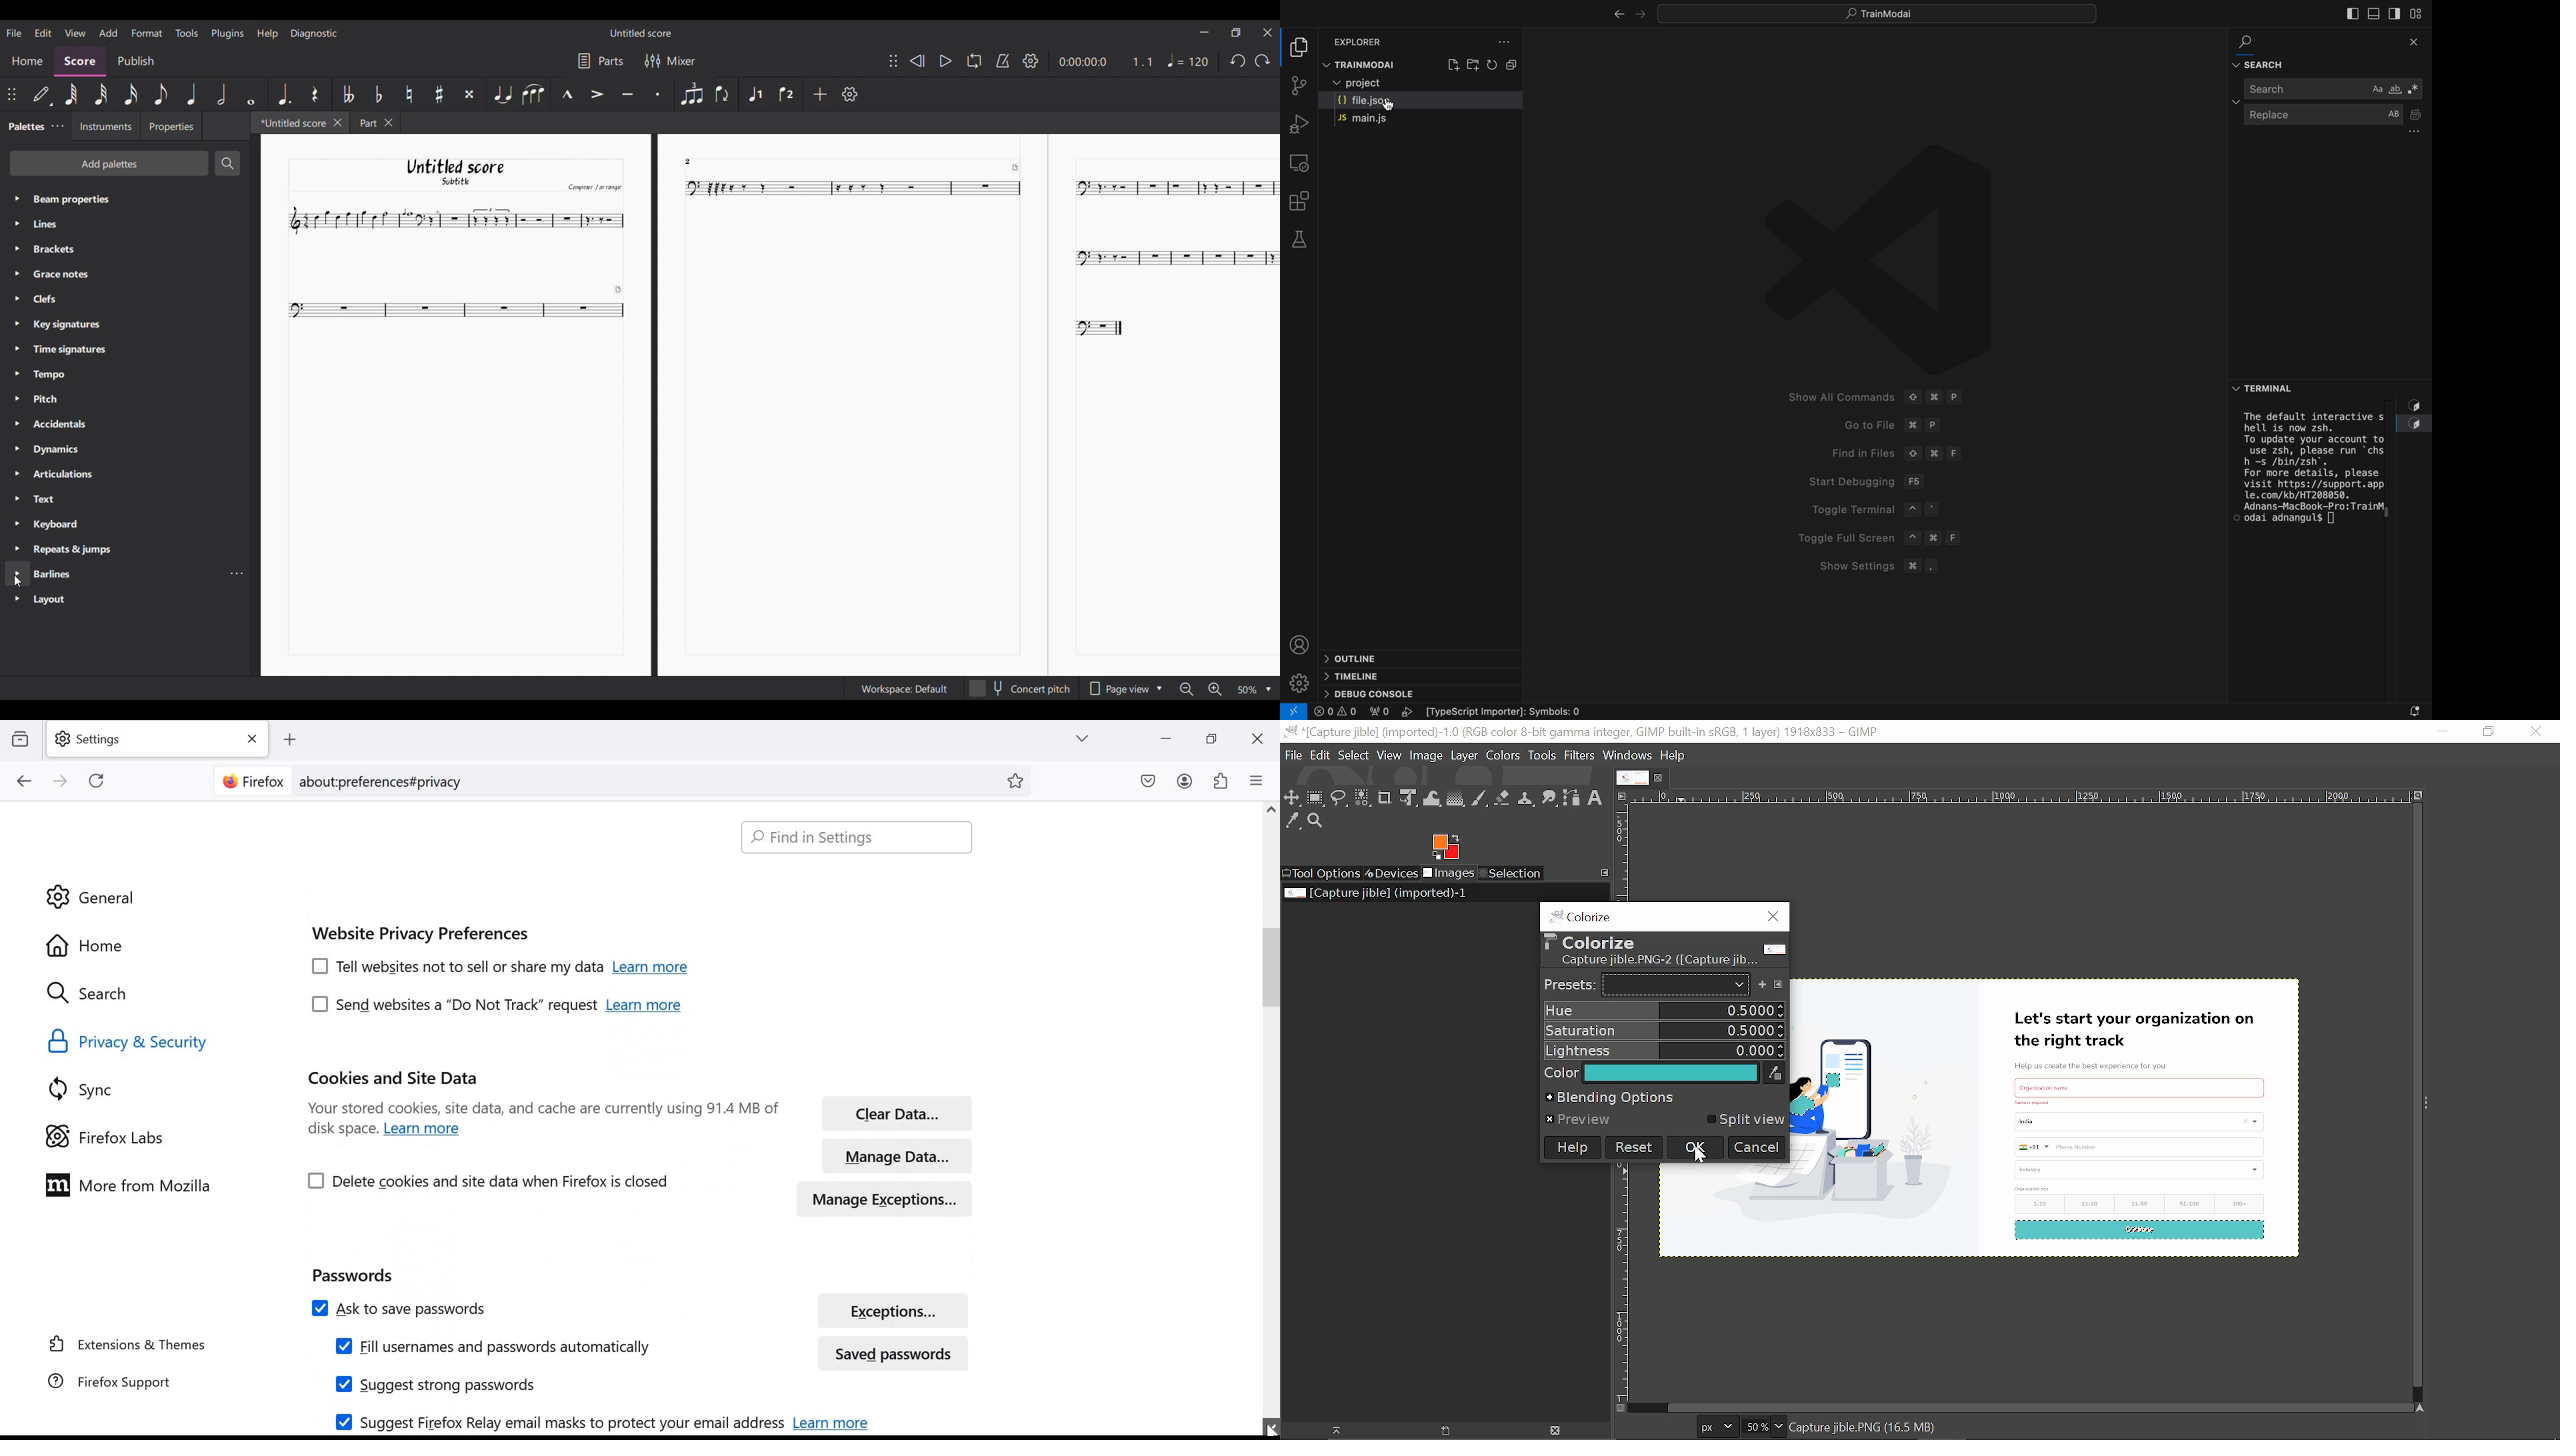 The image size is (2576, 1456). What do you see at coordinates (893, 61) in the screenshot?
I see `Change position` at bounding box center [893, 61].